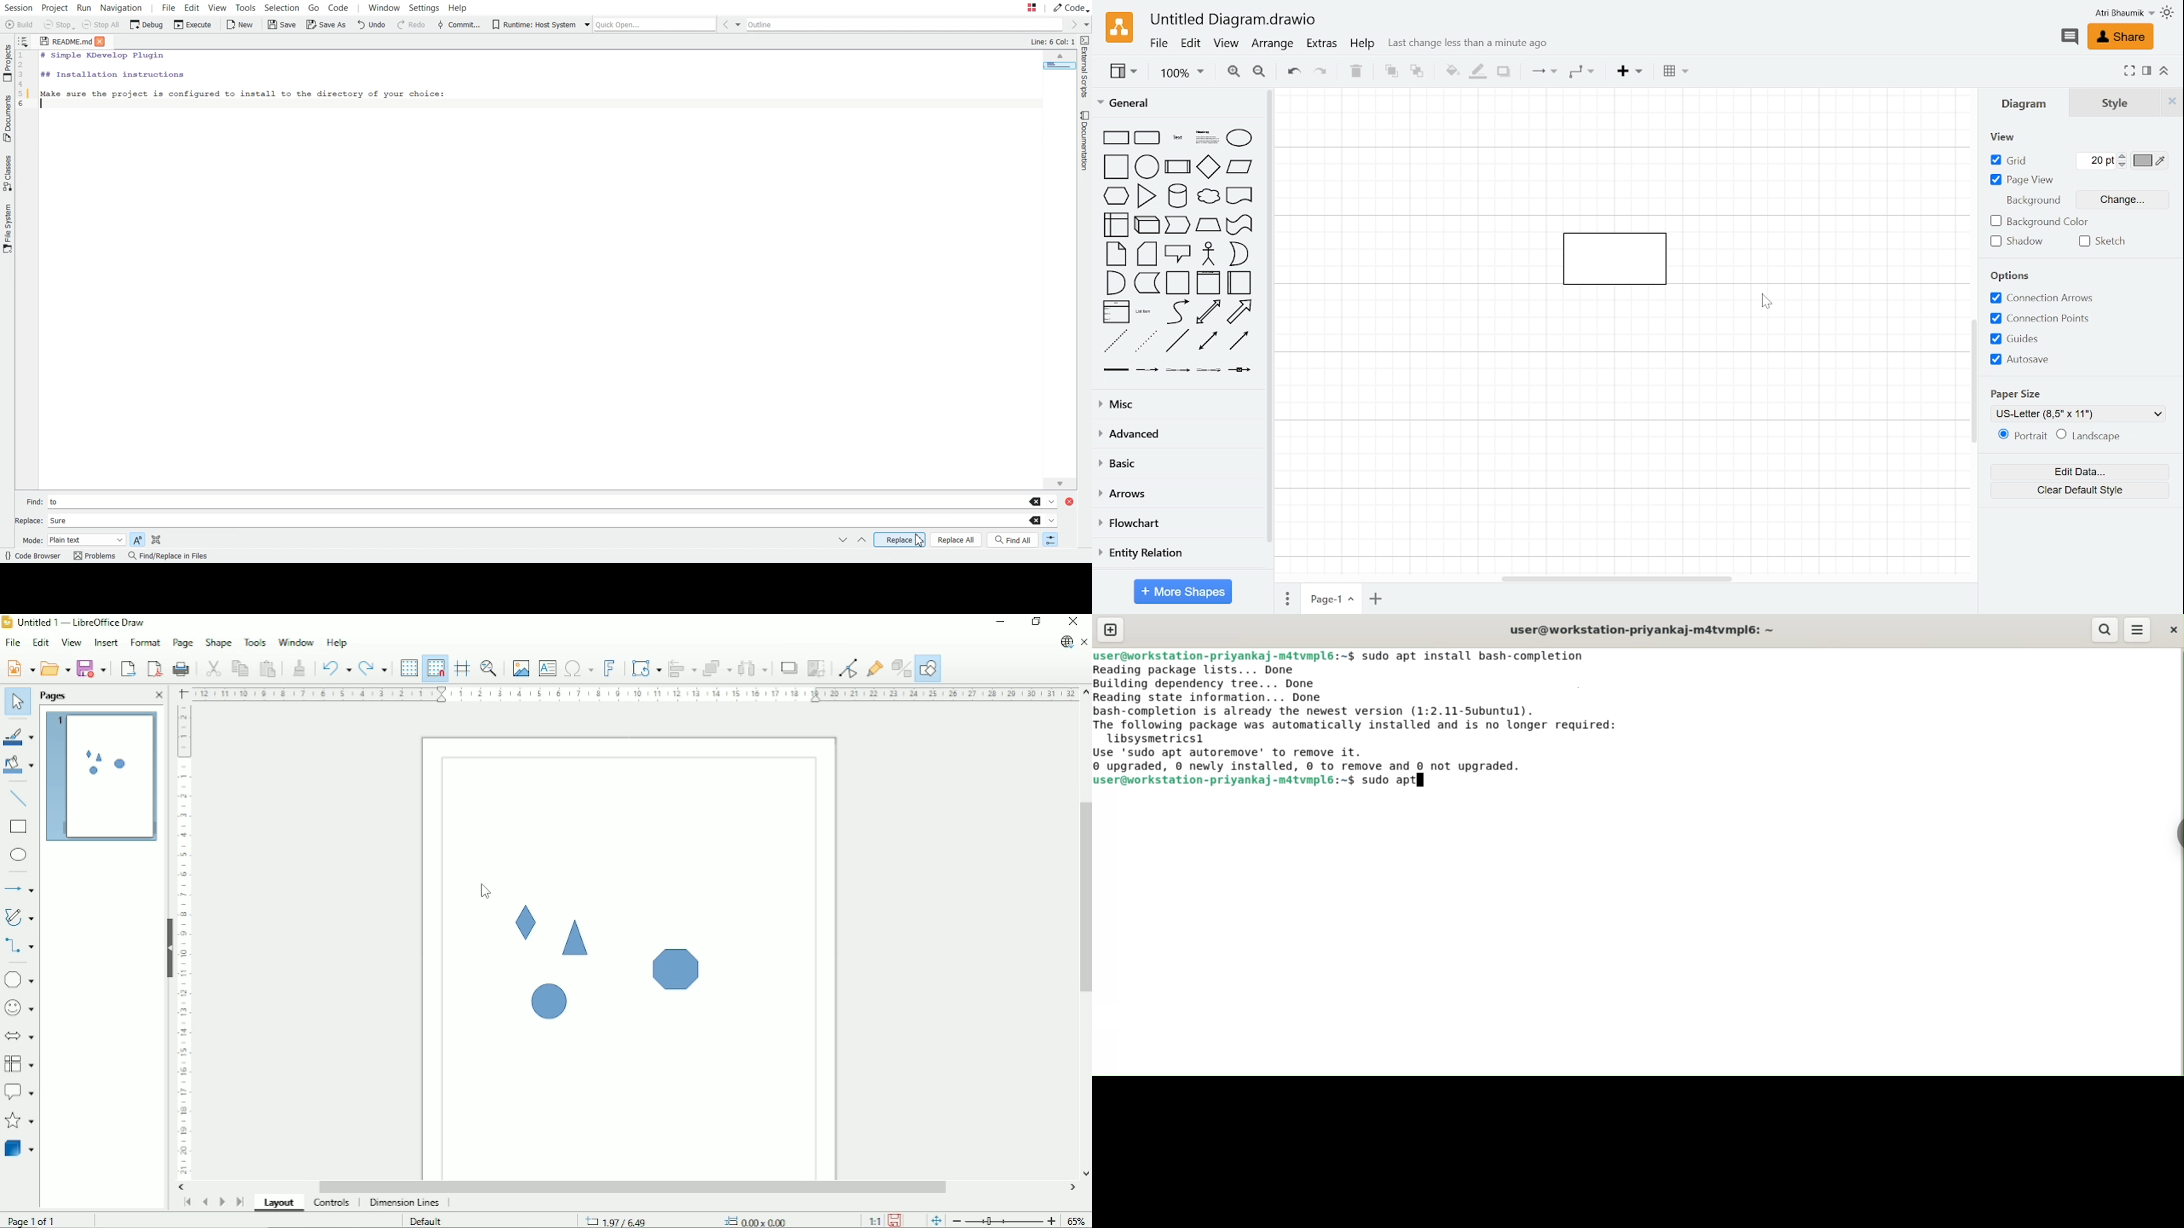 The height and width of the screenshot is (1232, 2184). I want to click on cursor, so click(1159, 54).